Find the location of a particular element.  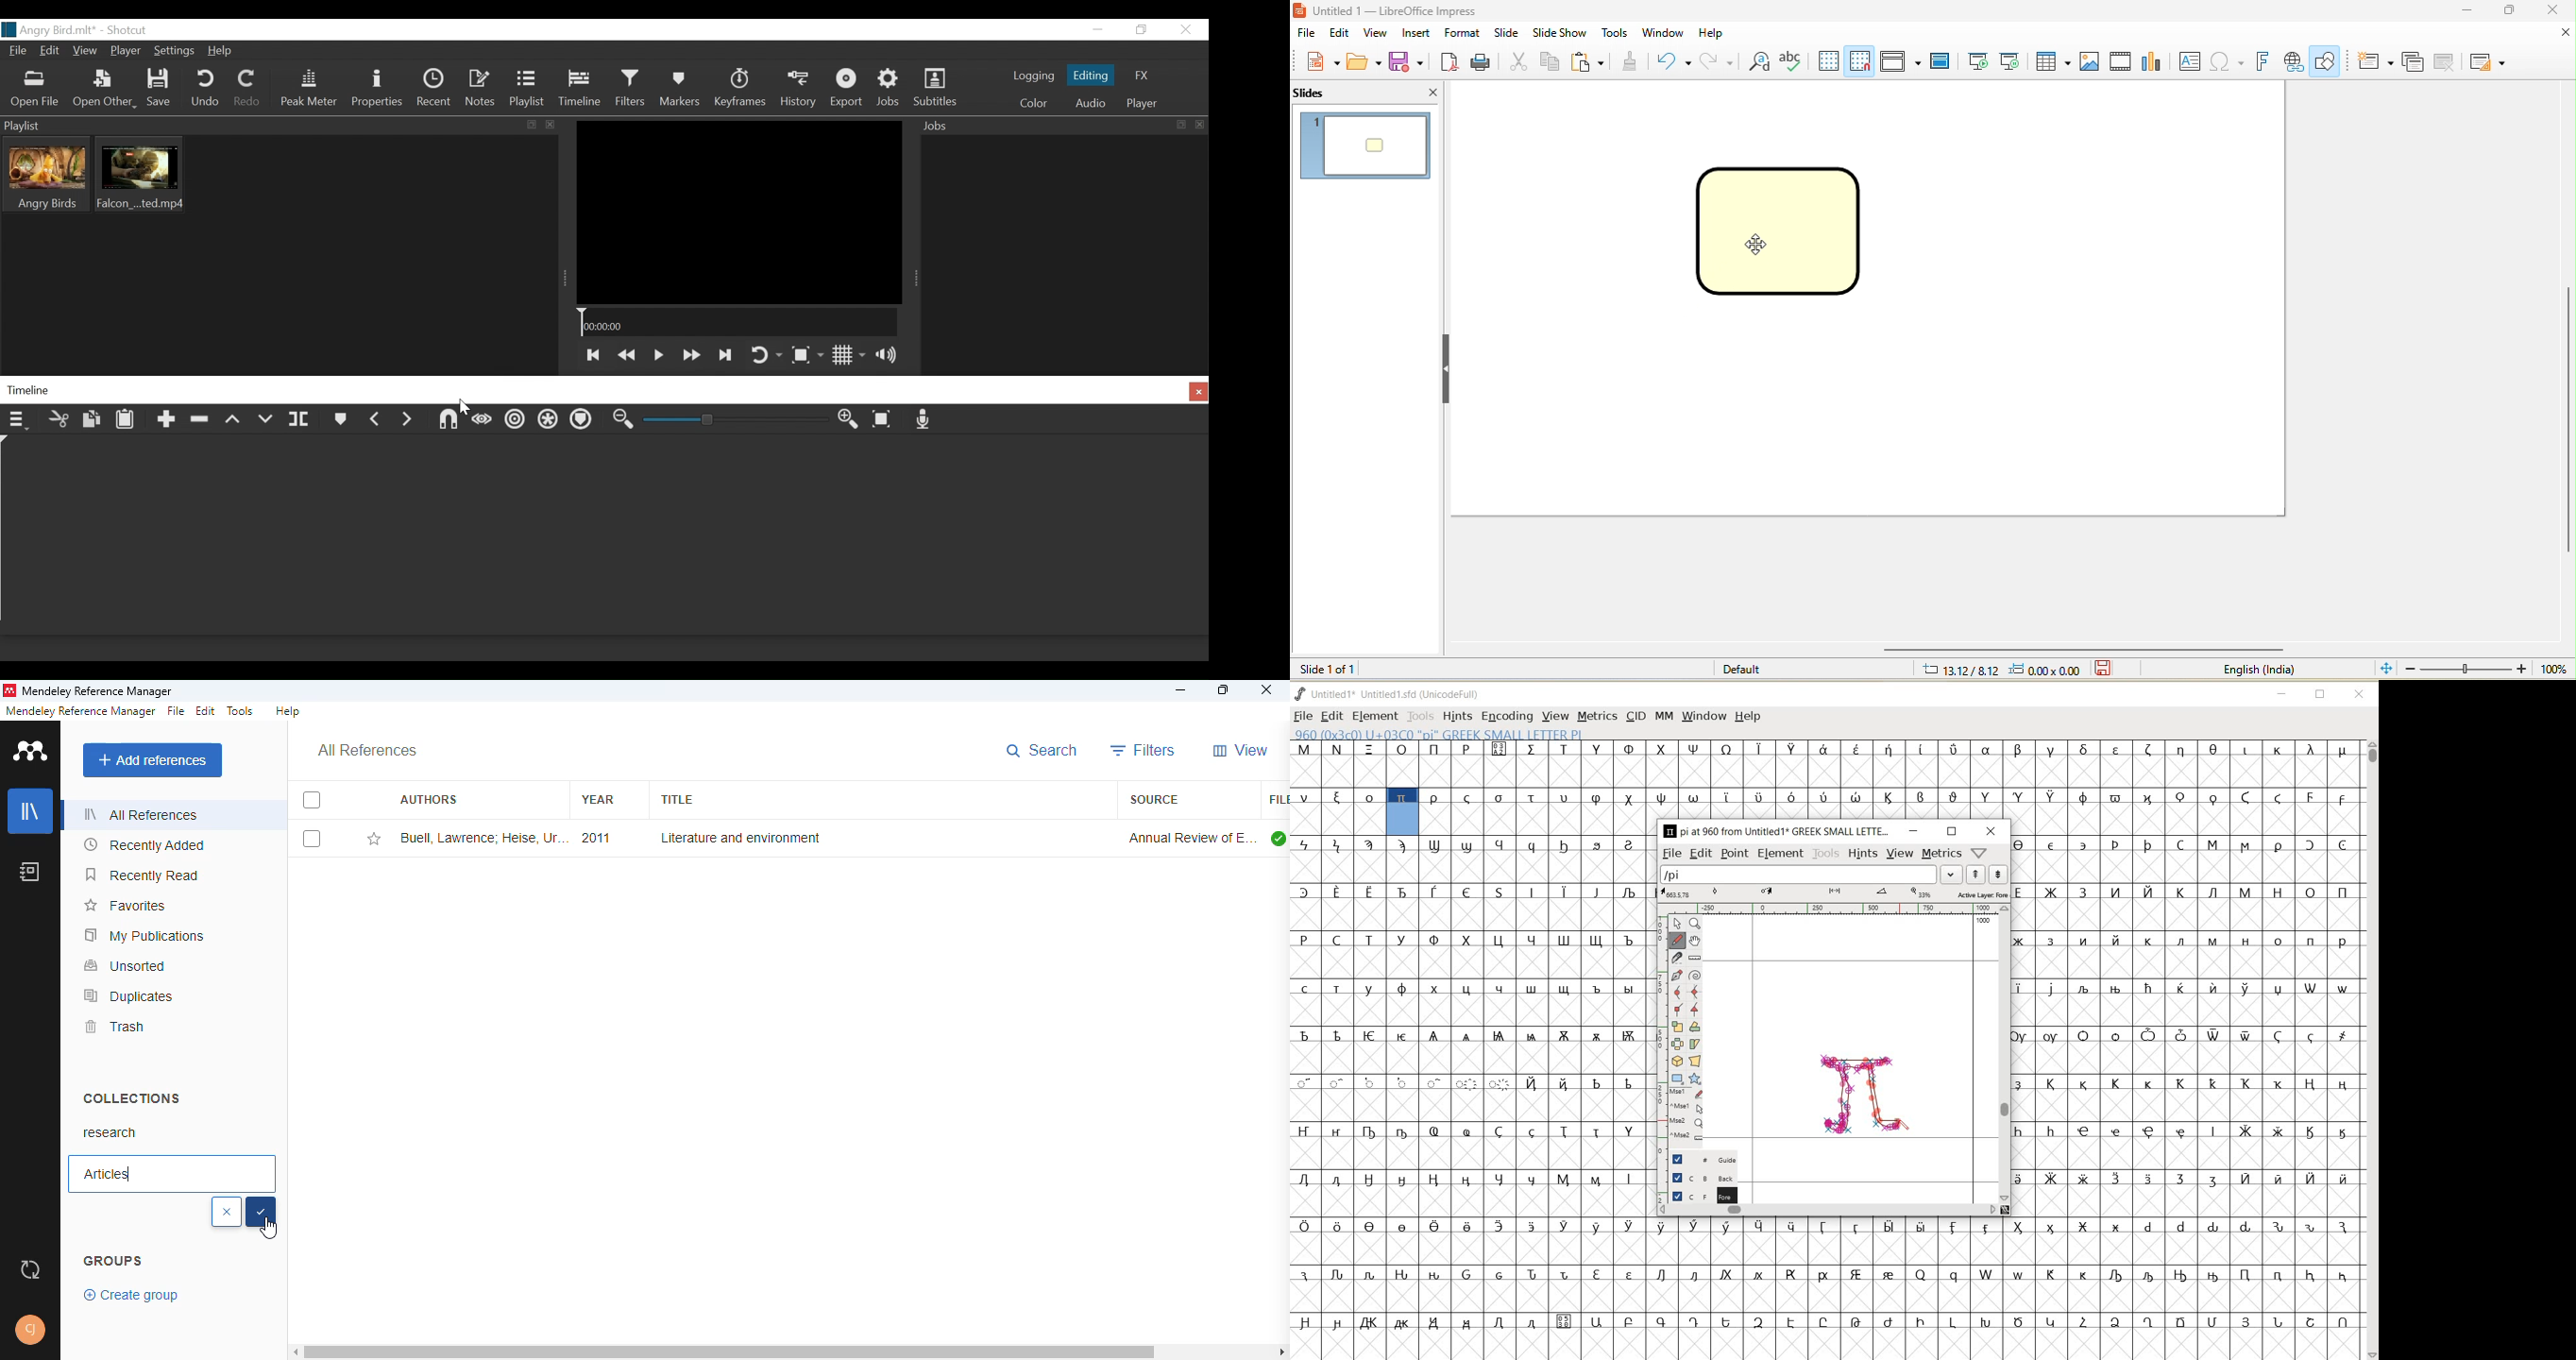

mendeley reference manager is located at coordinates (98, 691).